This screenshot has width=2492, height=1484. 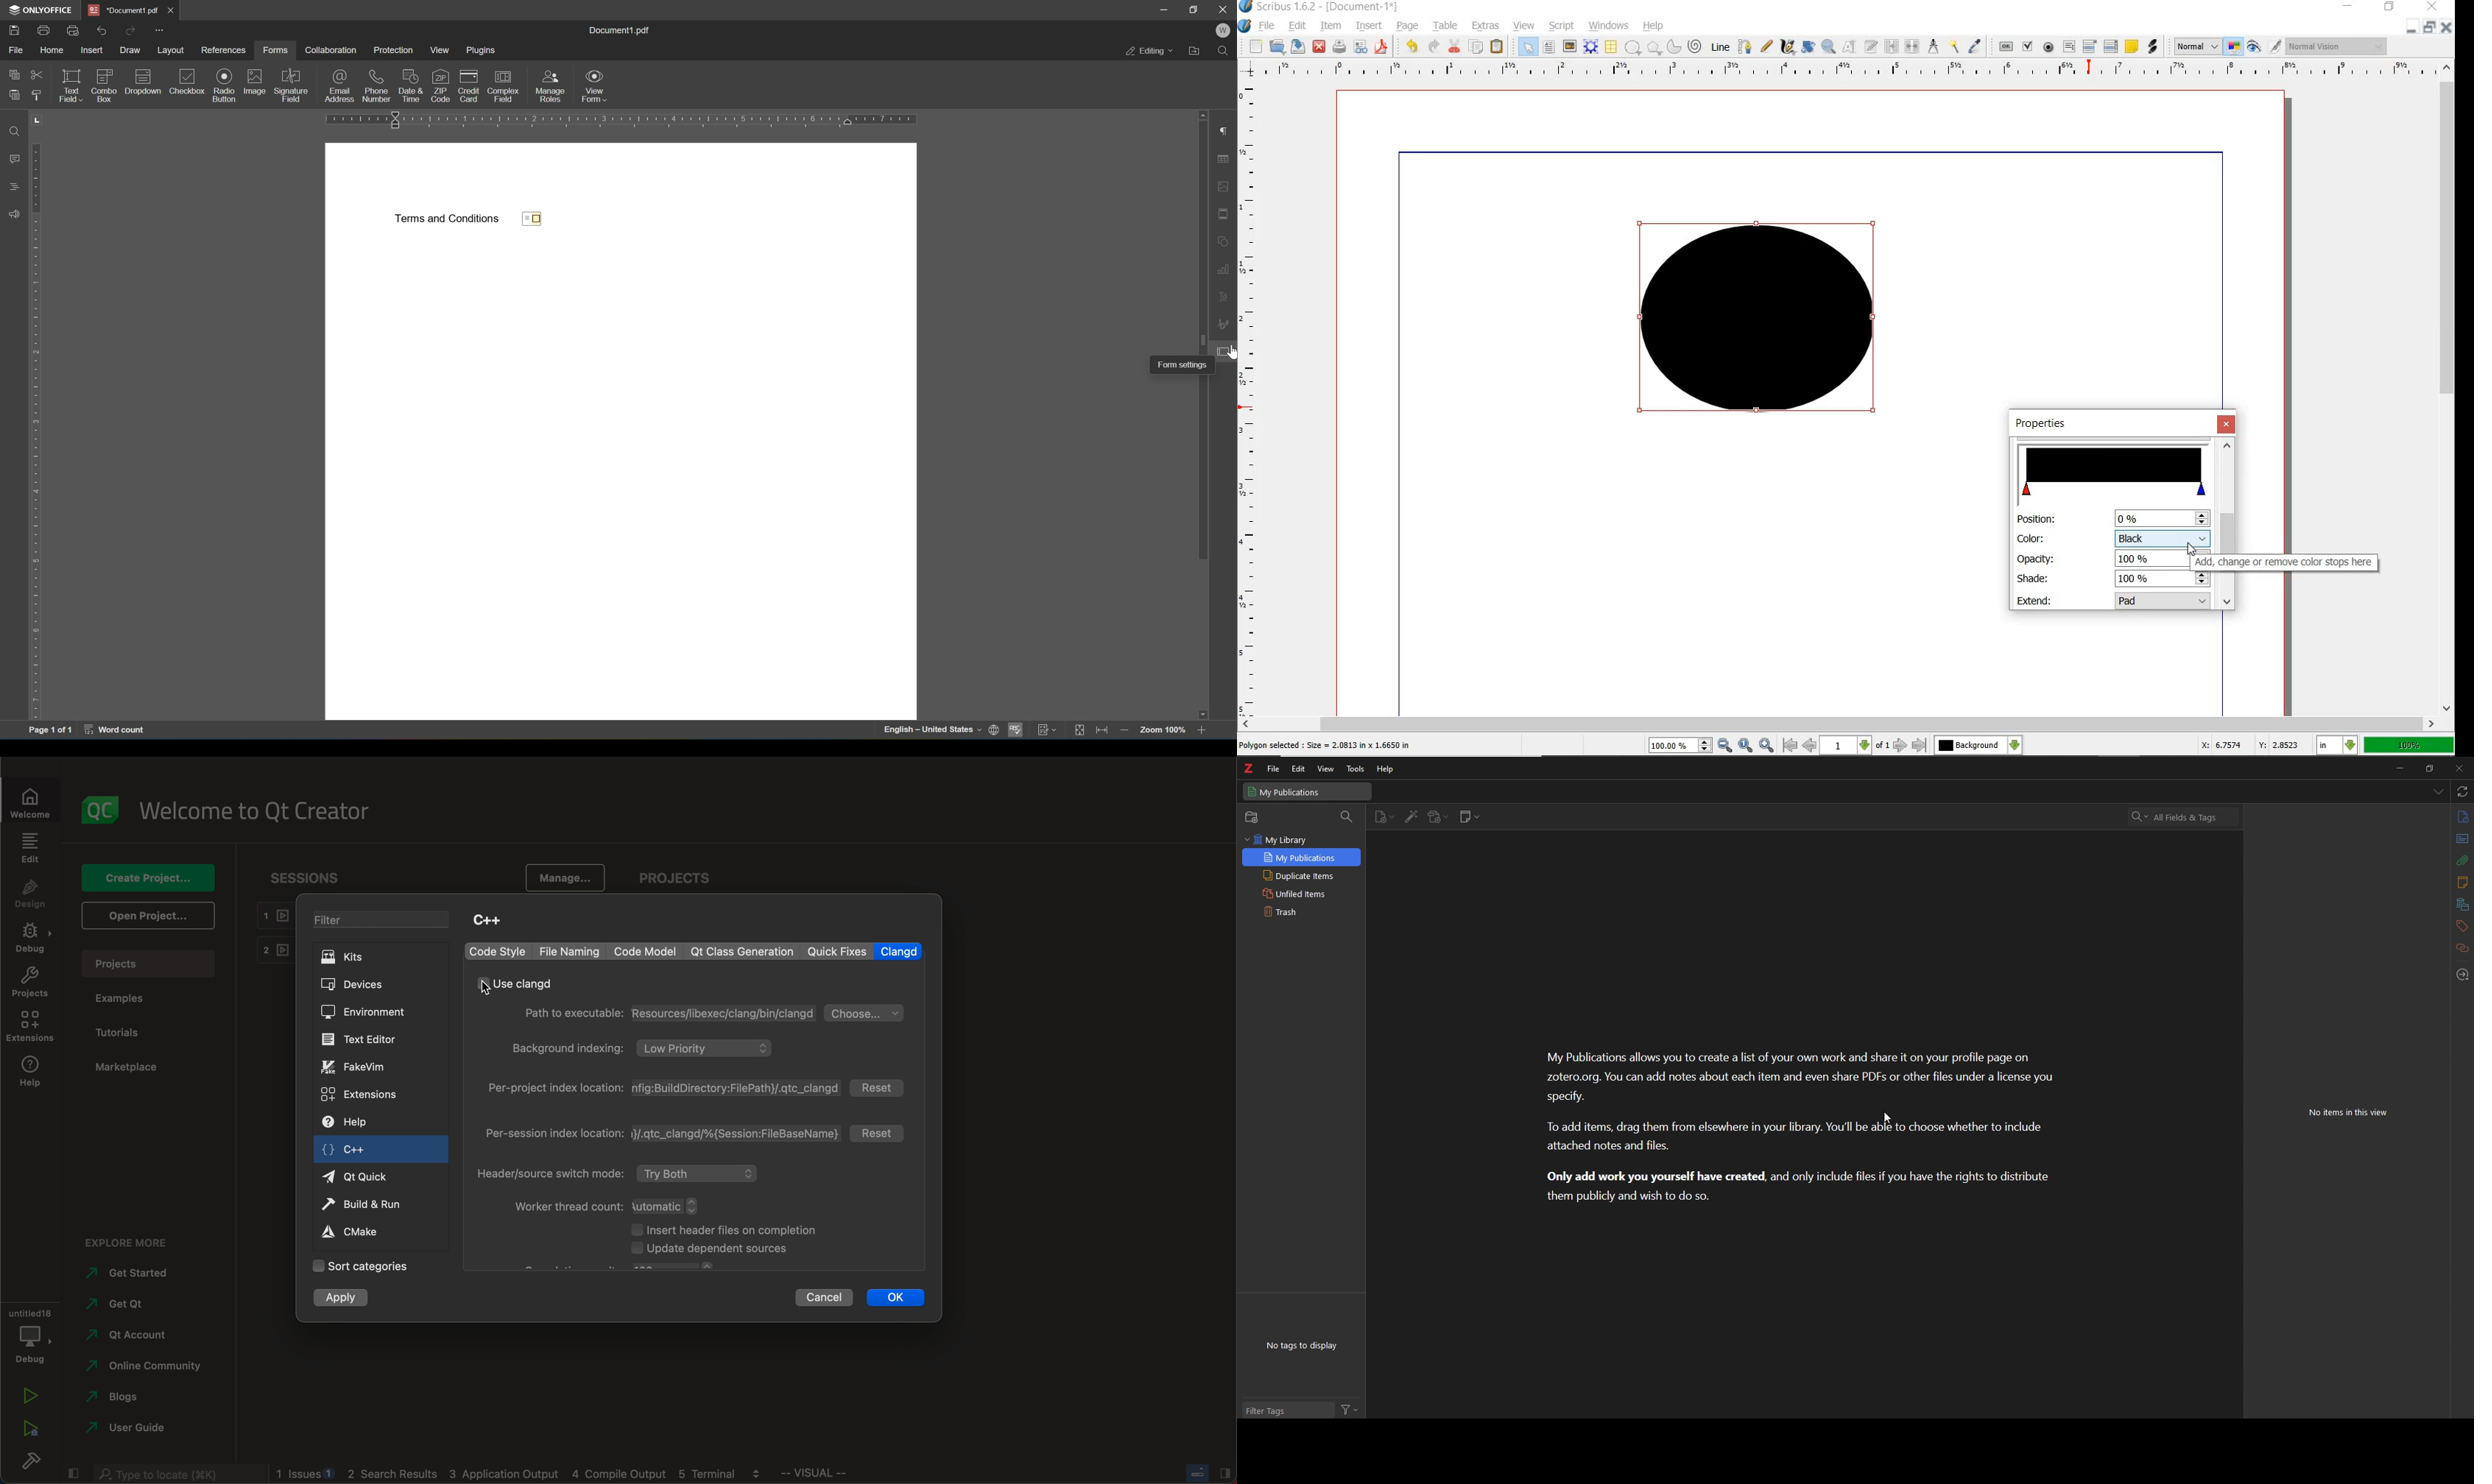 I want to click on EDIT IN PREVIEW MODE, so click(x=2275, y=46).